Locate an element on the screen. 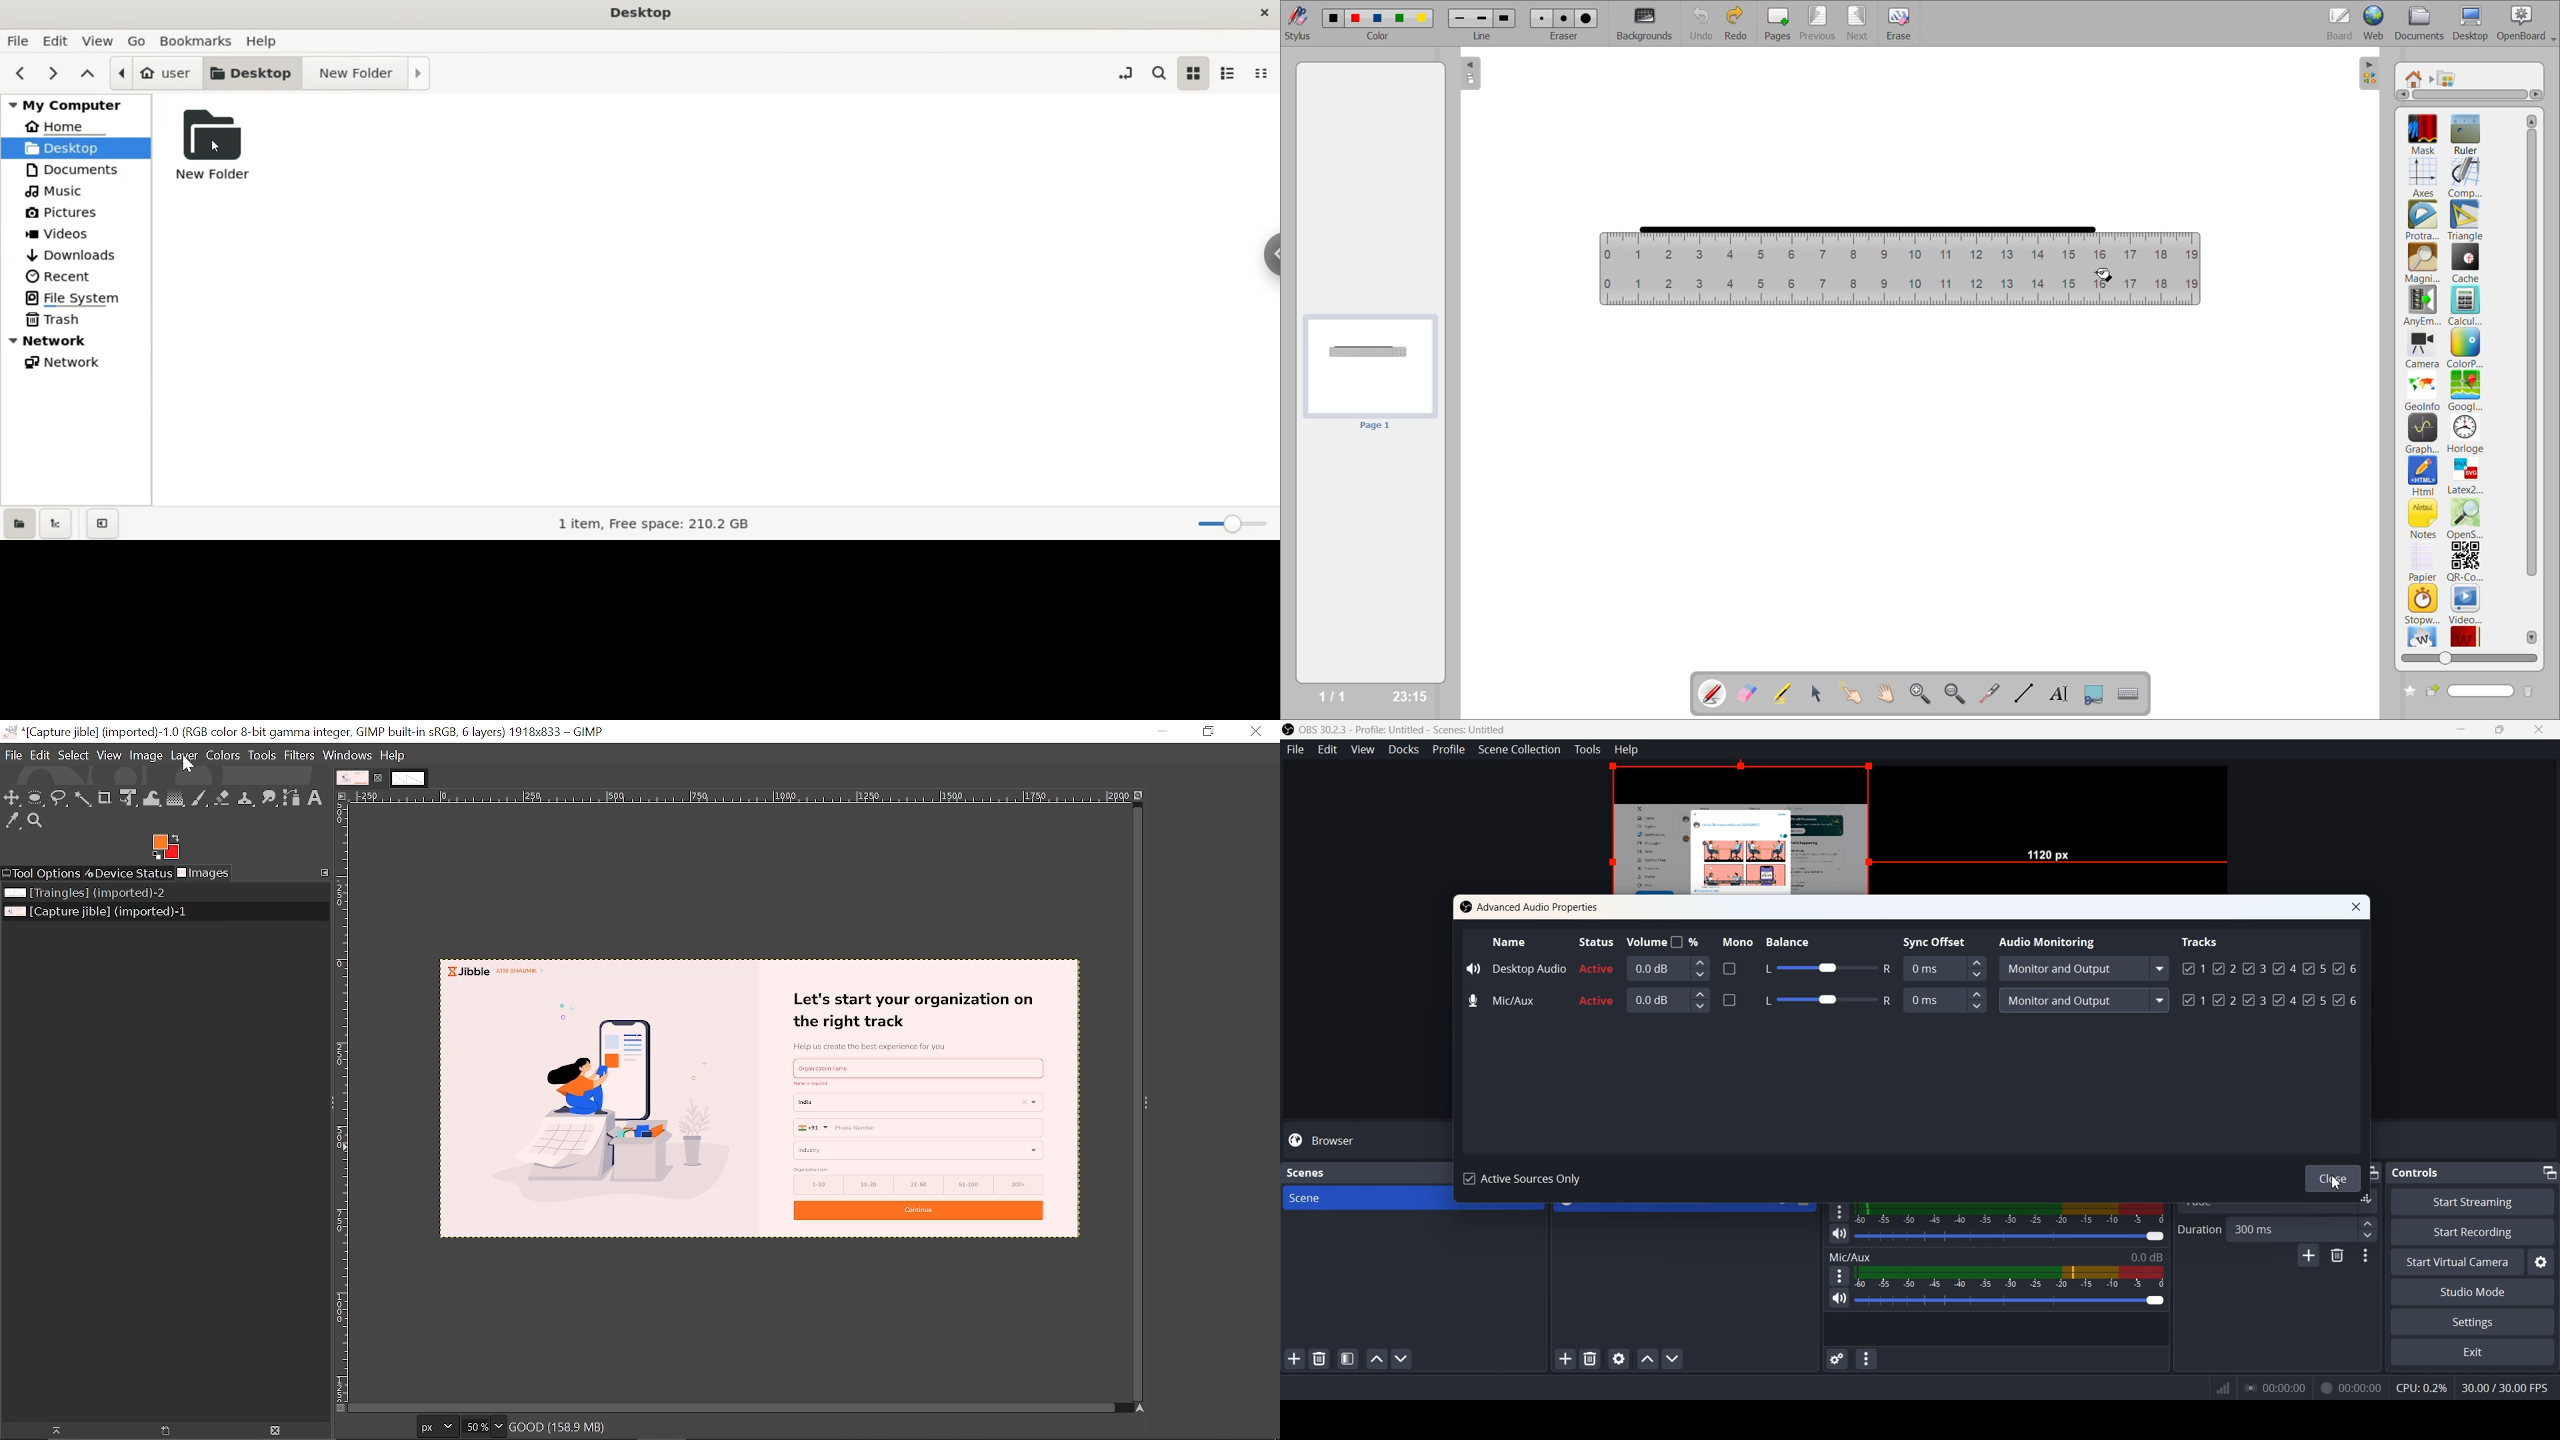 Image resolution: width=2576 pixels, height=1456 pixels. good (158.9MB) is located at coordinates (585, 1425).